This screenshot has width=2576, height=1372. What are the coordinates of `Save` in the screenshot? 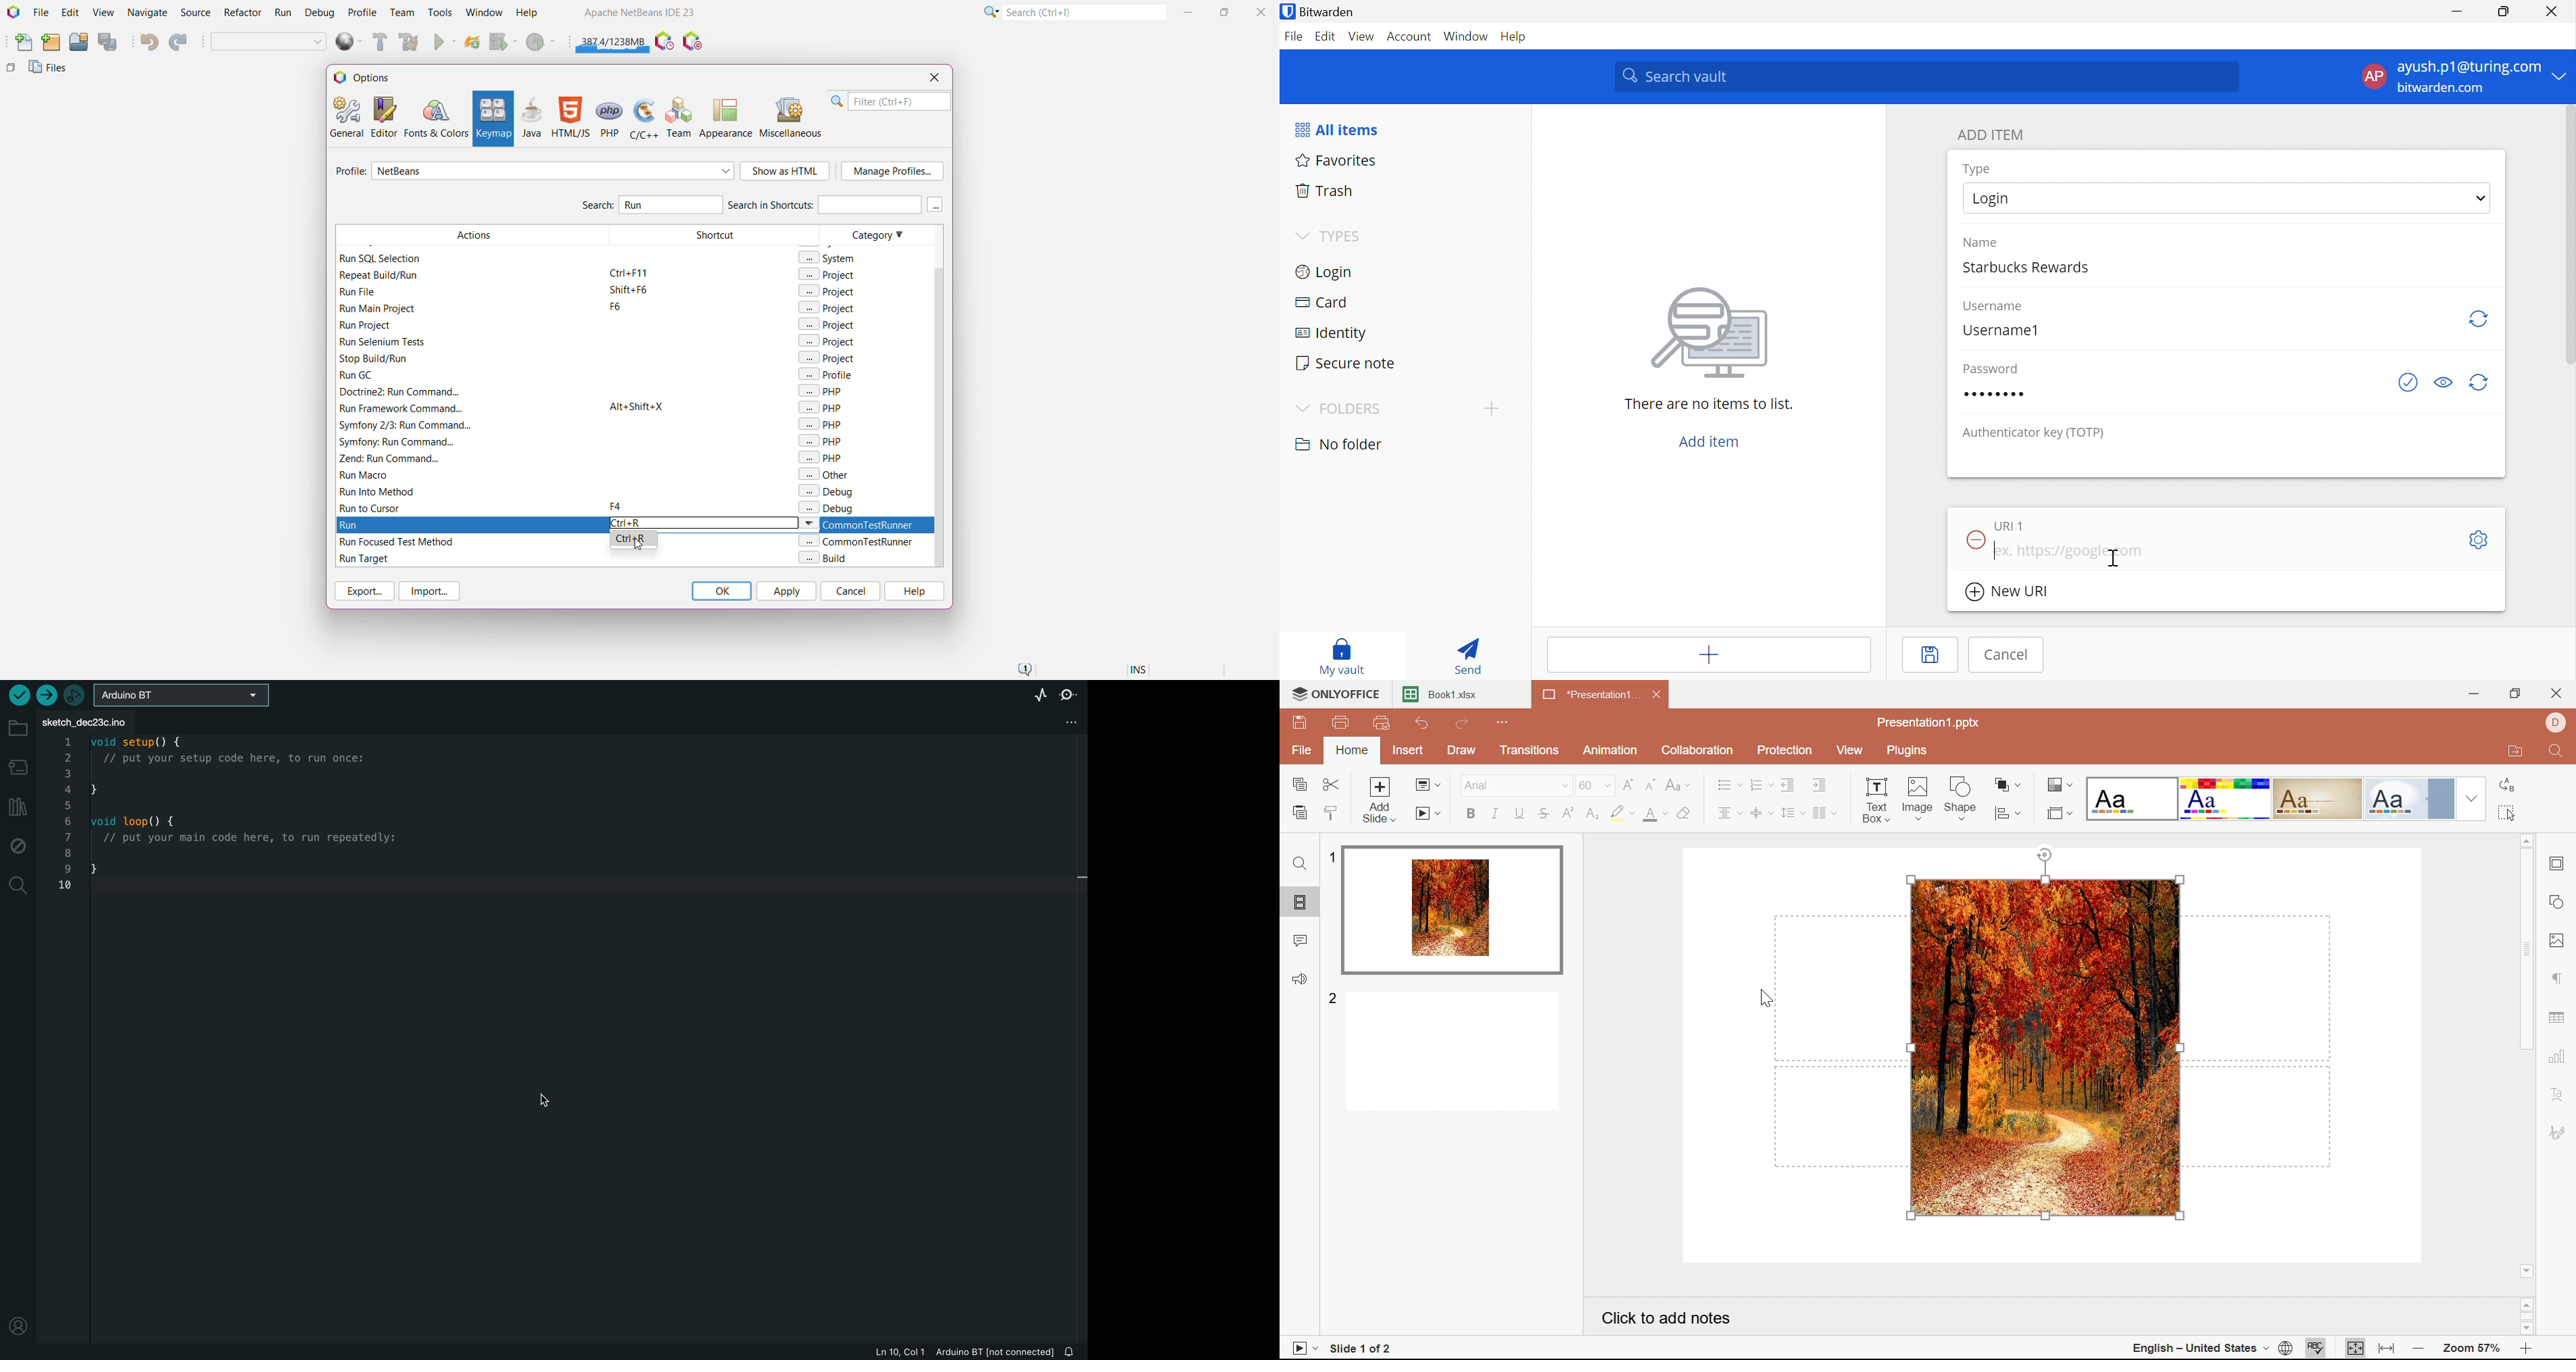 It's located at (1302, 725).